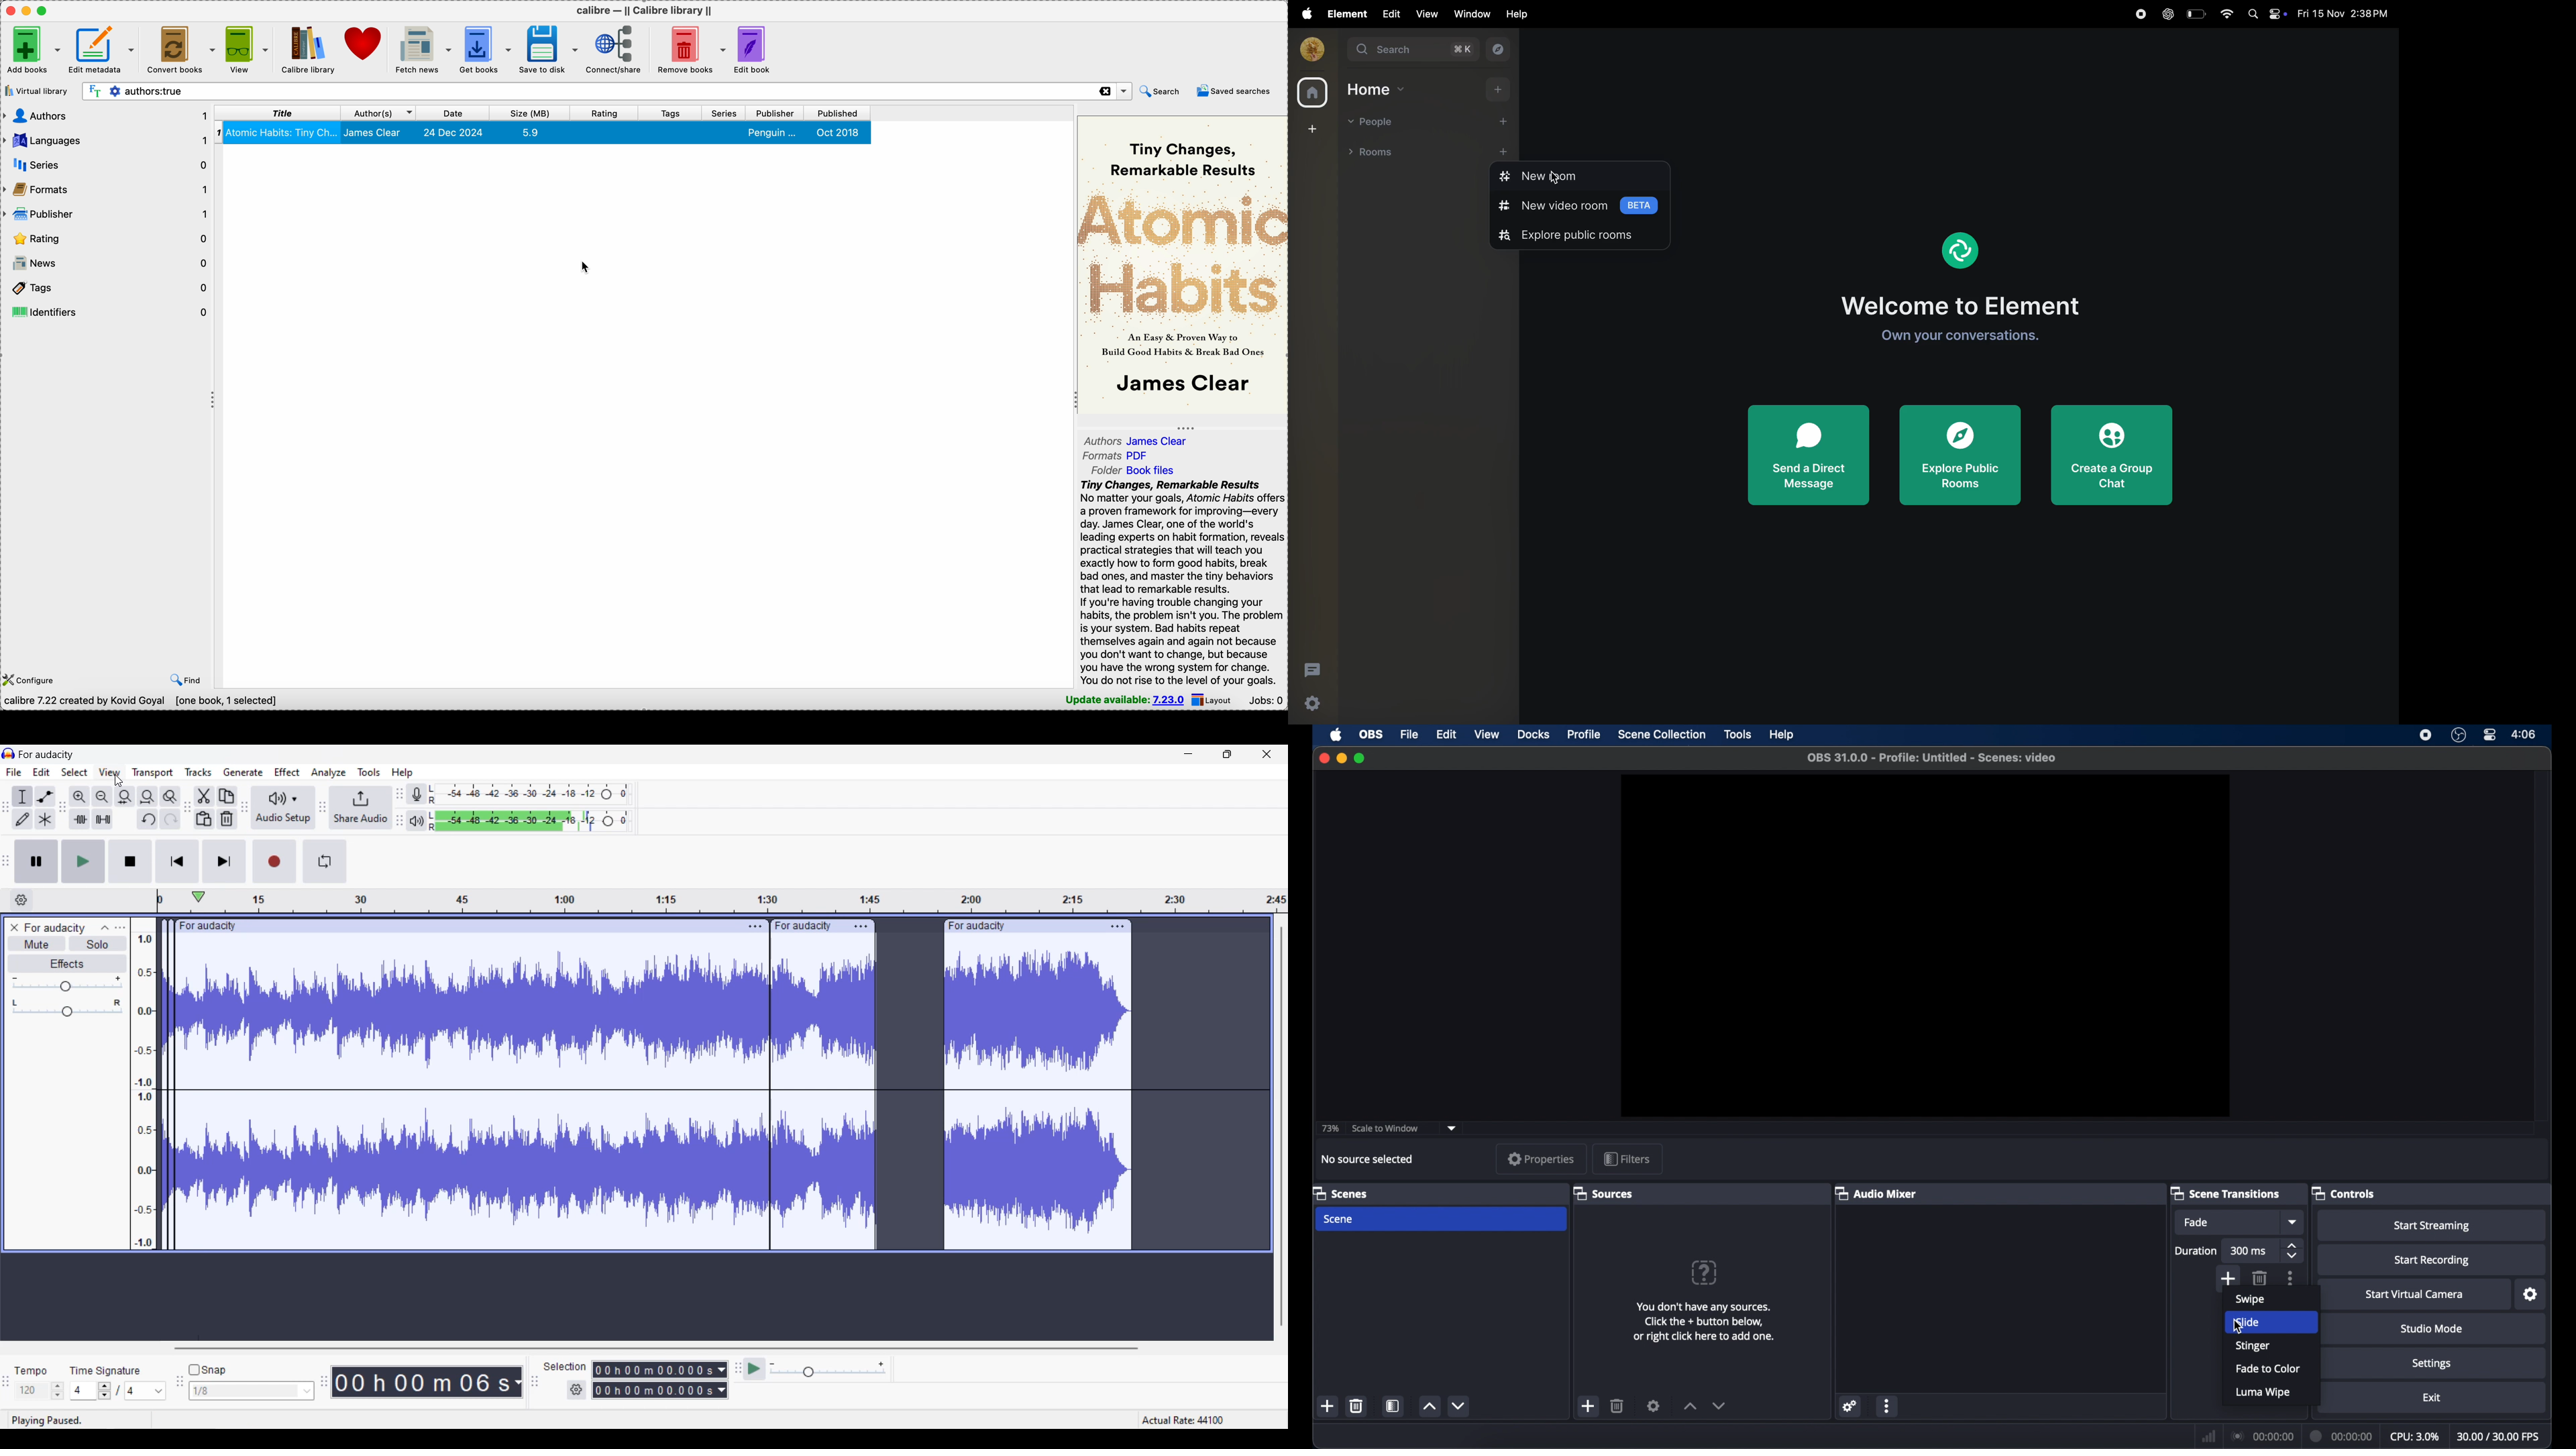 This screenshot has width=2576, height=1456. What do you see at coordinates (605, 91) in the screenshot?
I see `search bar` at bounding box center [605, 91].